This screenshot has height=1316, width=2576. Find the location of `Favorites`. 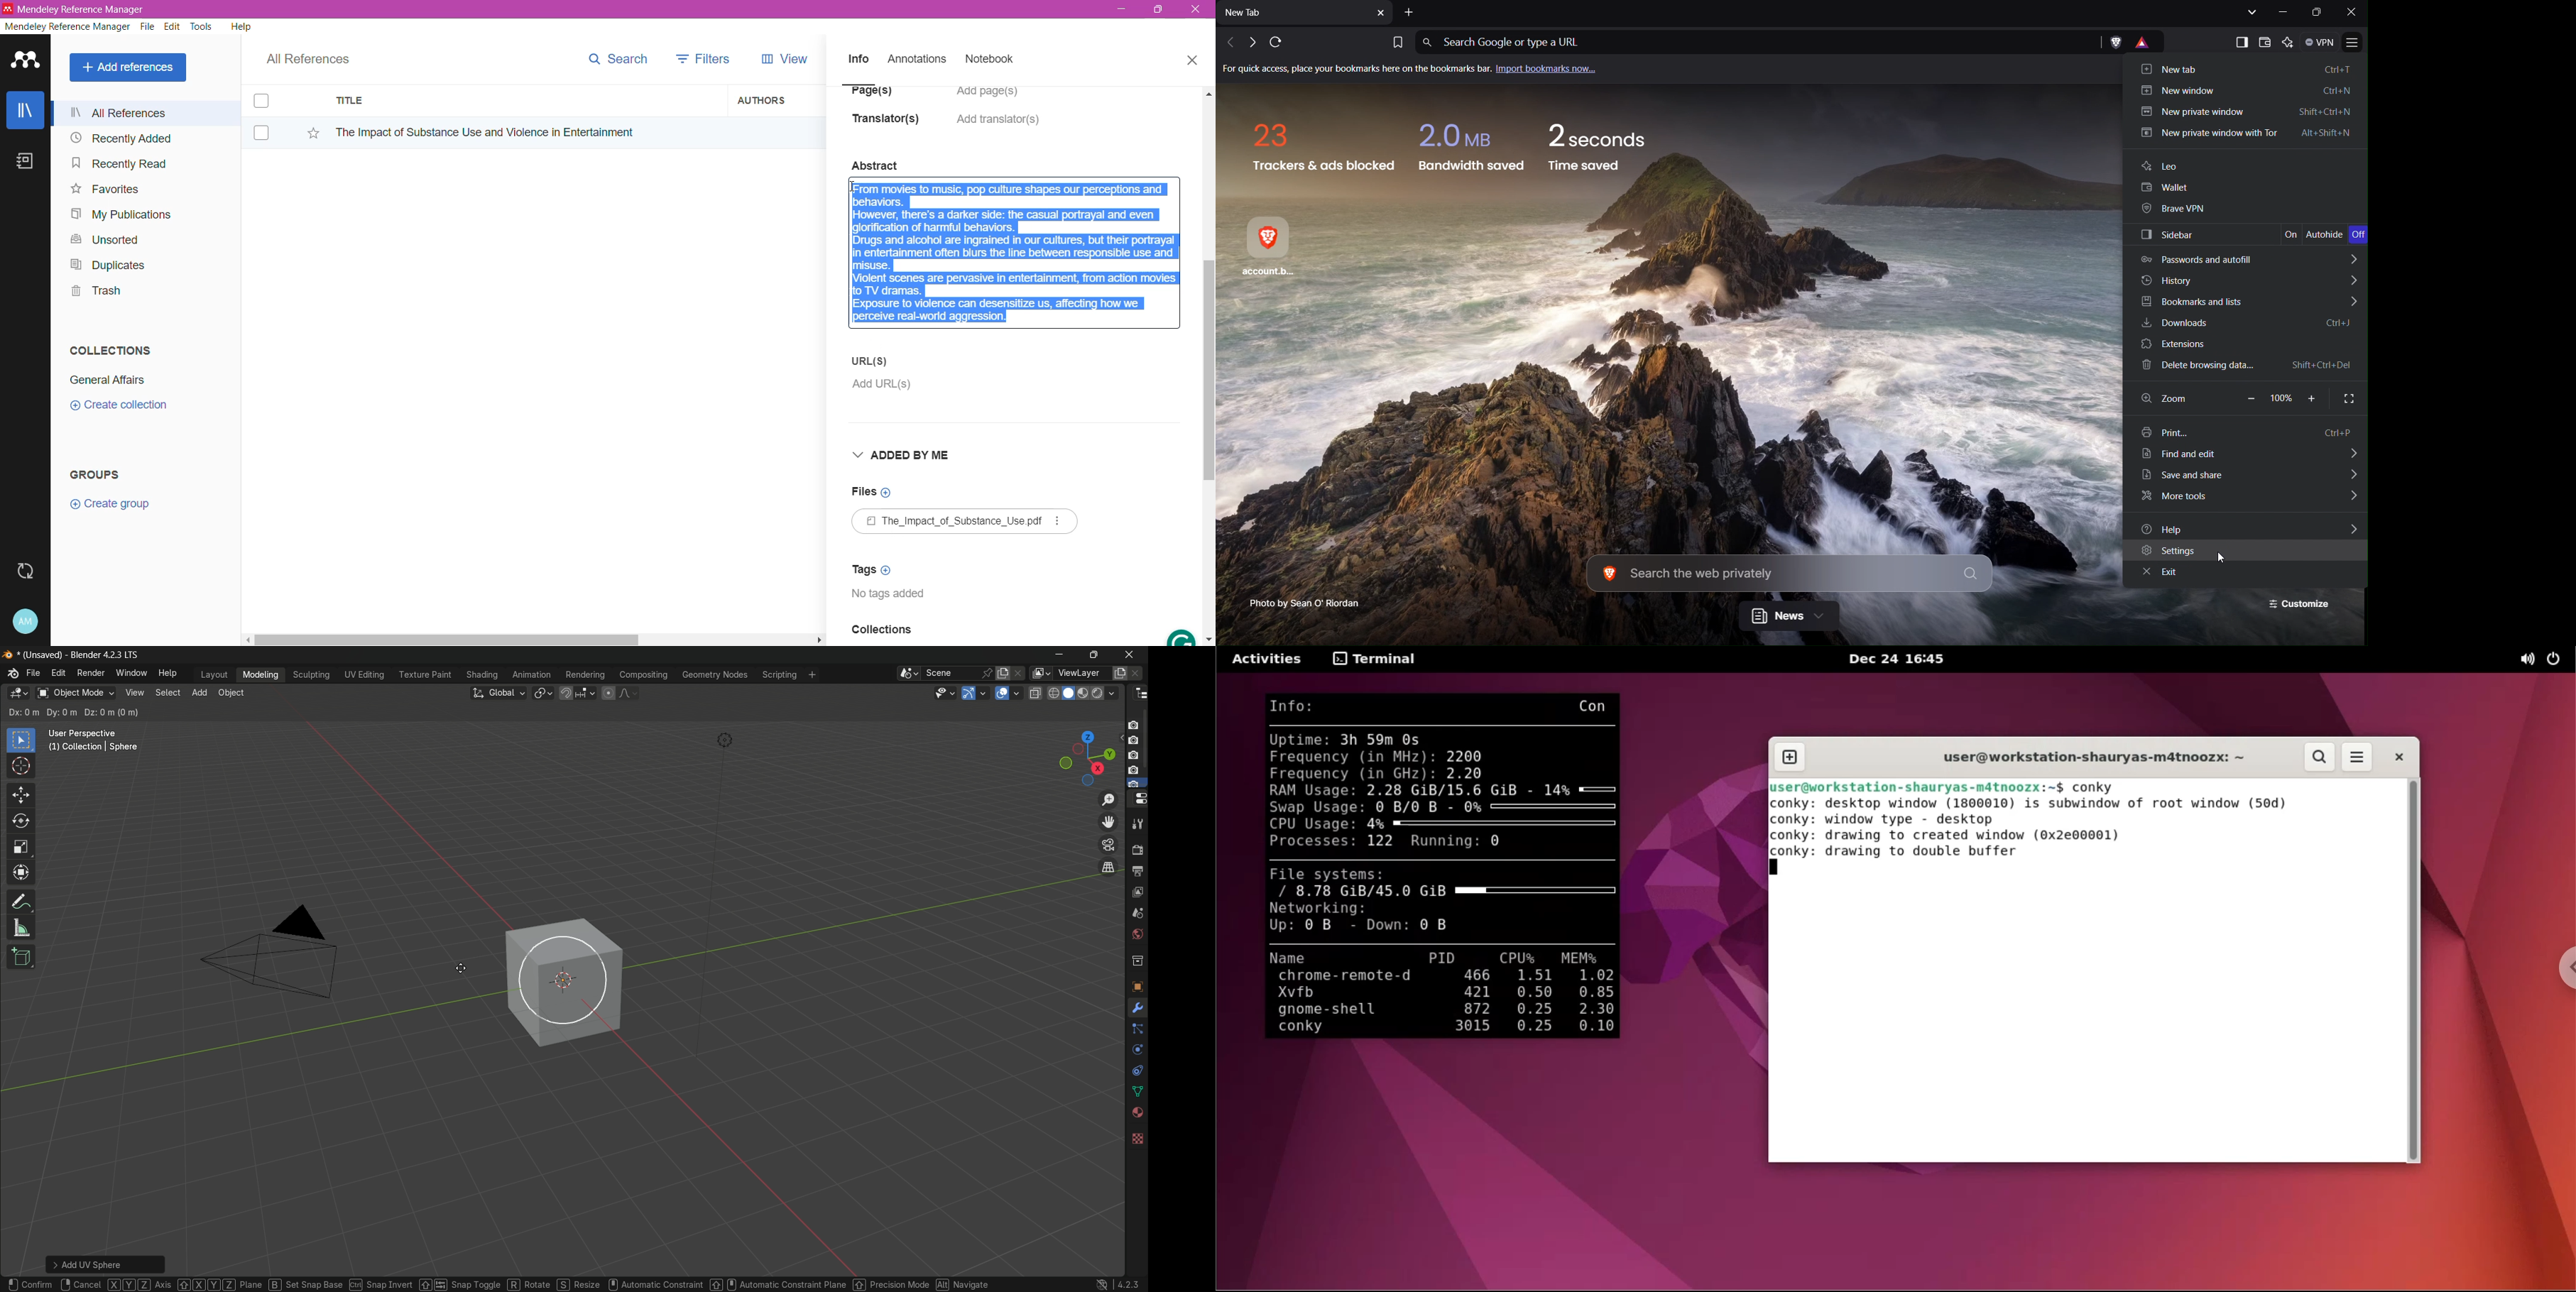

Favorites is located at coordinates (104, 189).